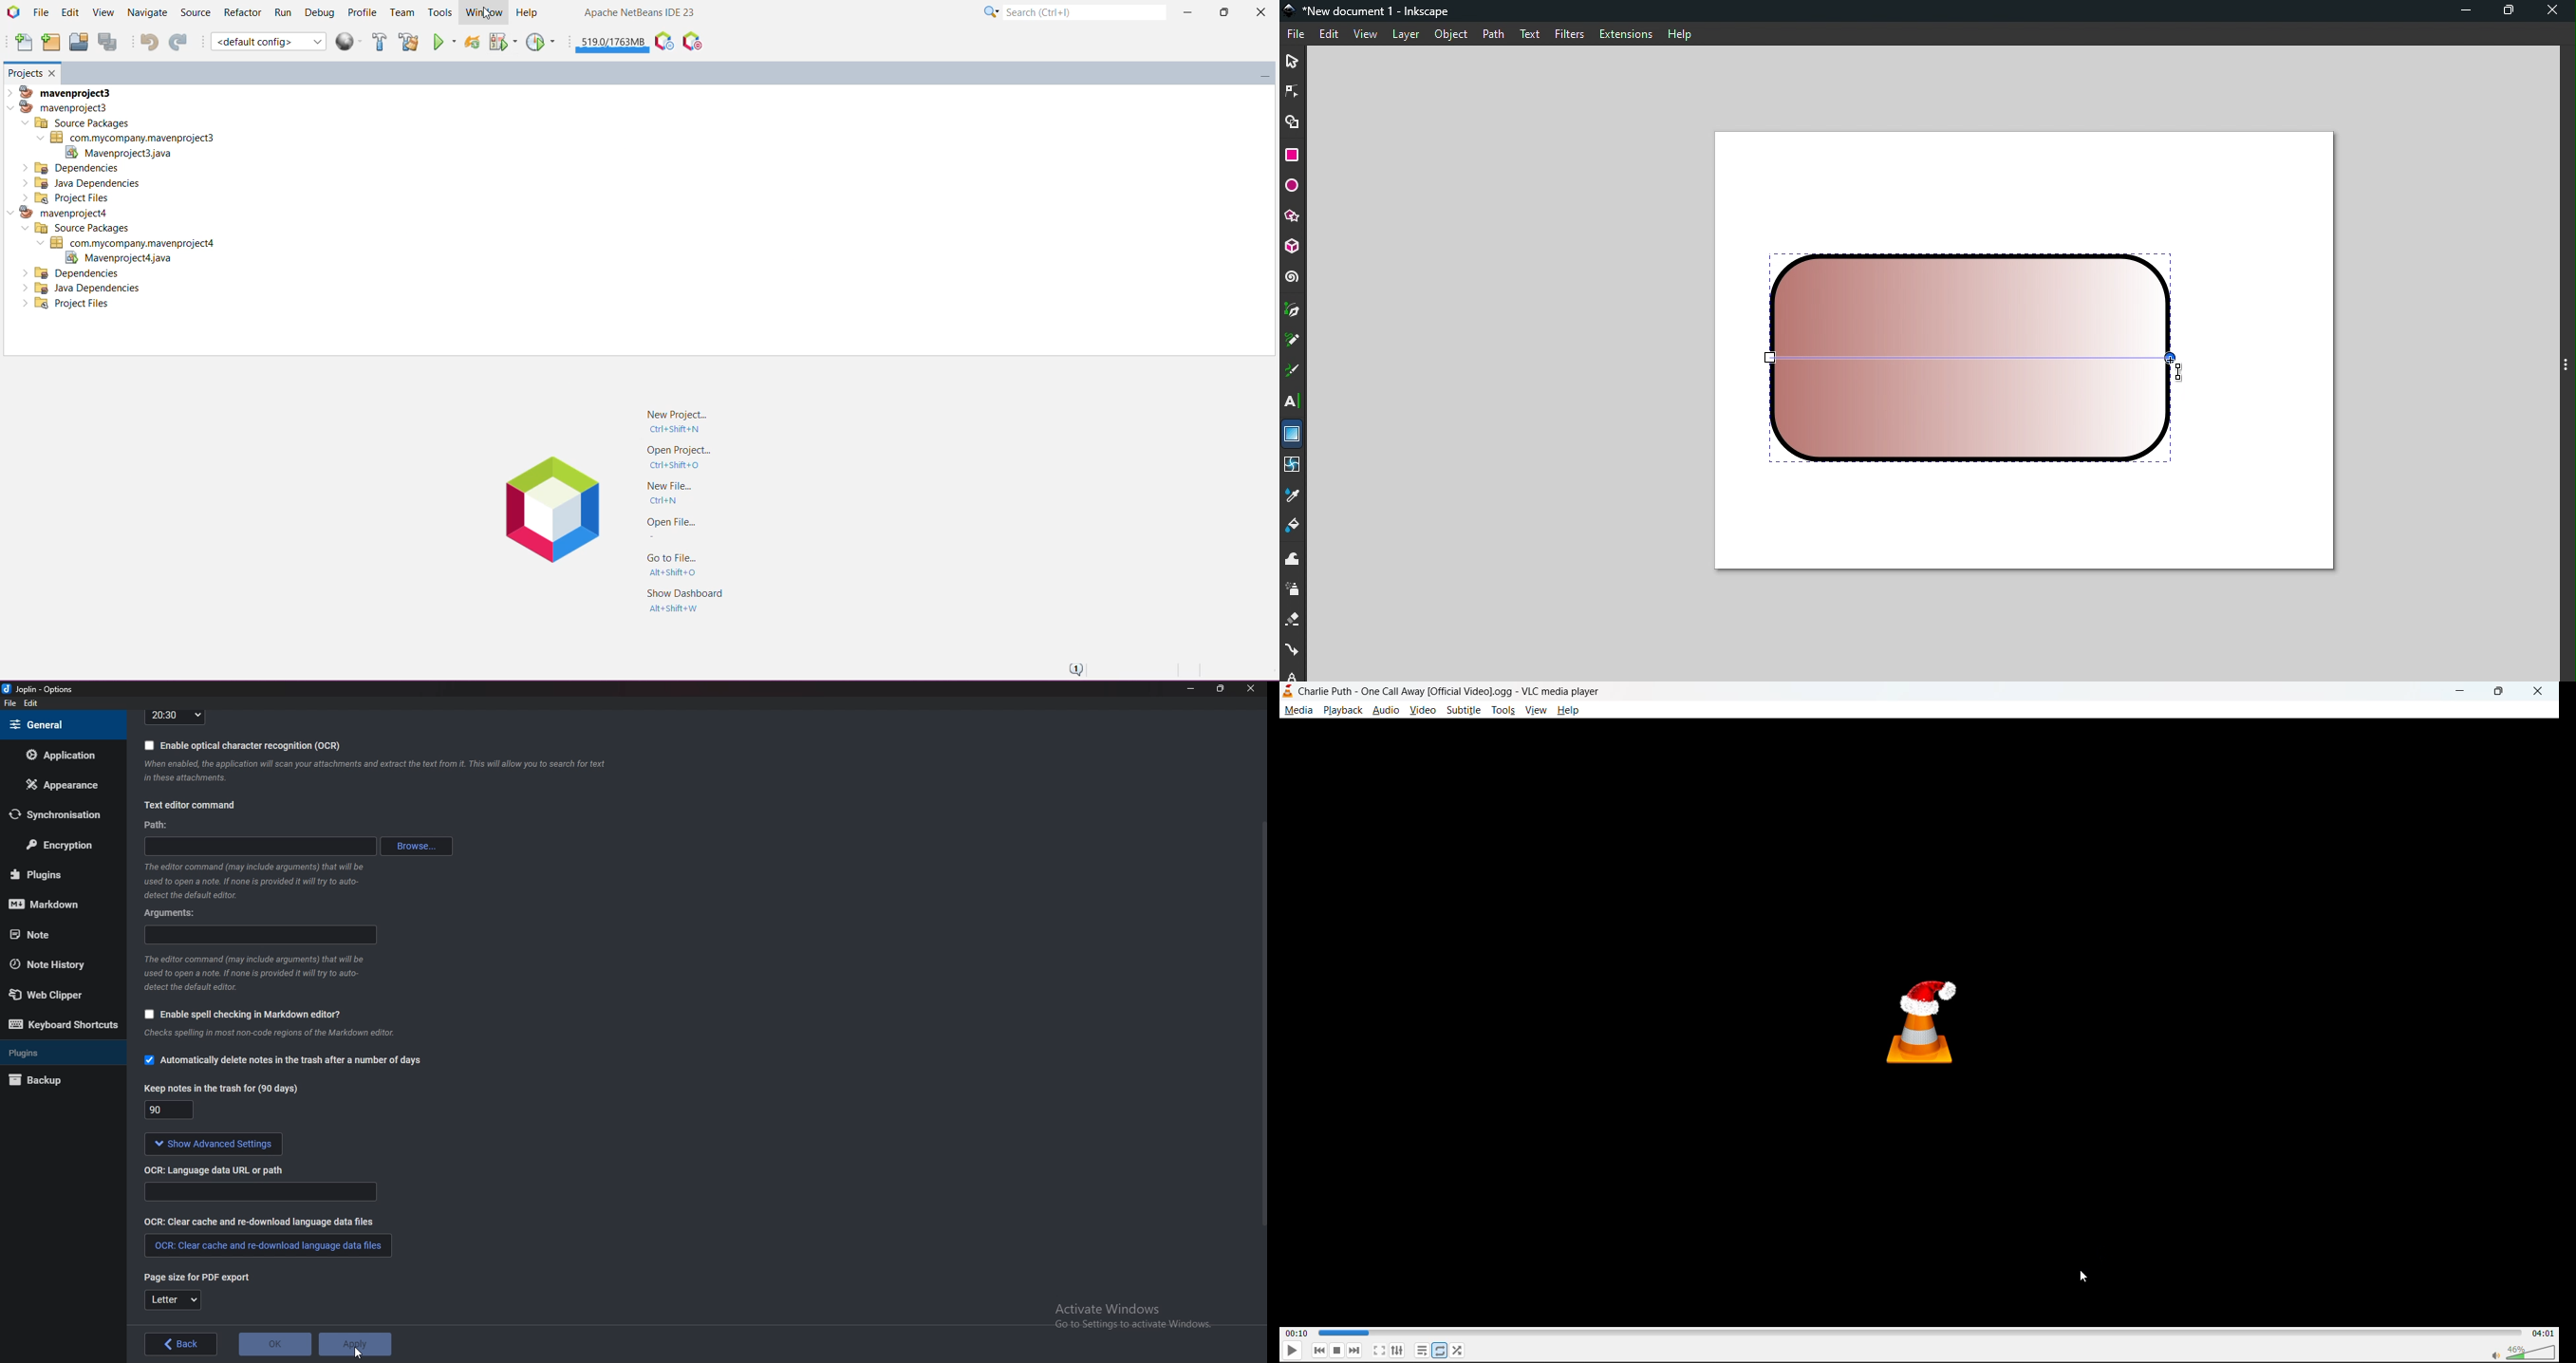 This screenshot has width=2576, height=1372. What do you see at coordinates (63, 1025) in the screenshot?
I see `Keyboard shortcuts` at bounding box center [63, 1025].